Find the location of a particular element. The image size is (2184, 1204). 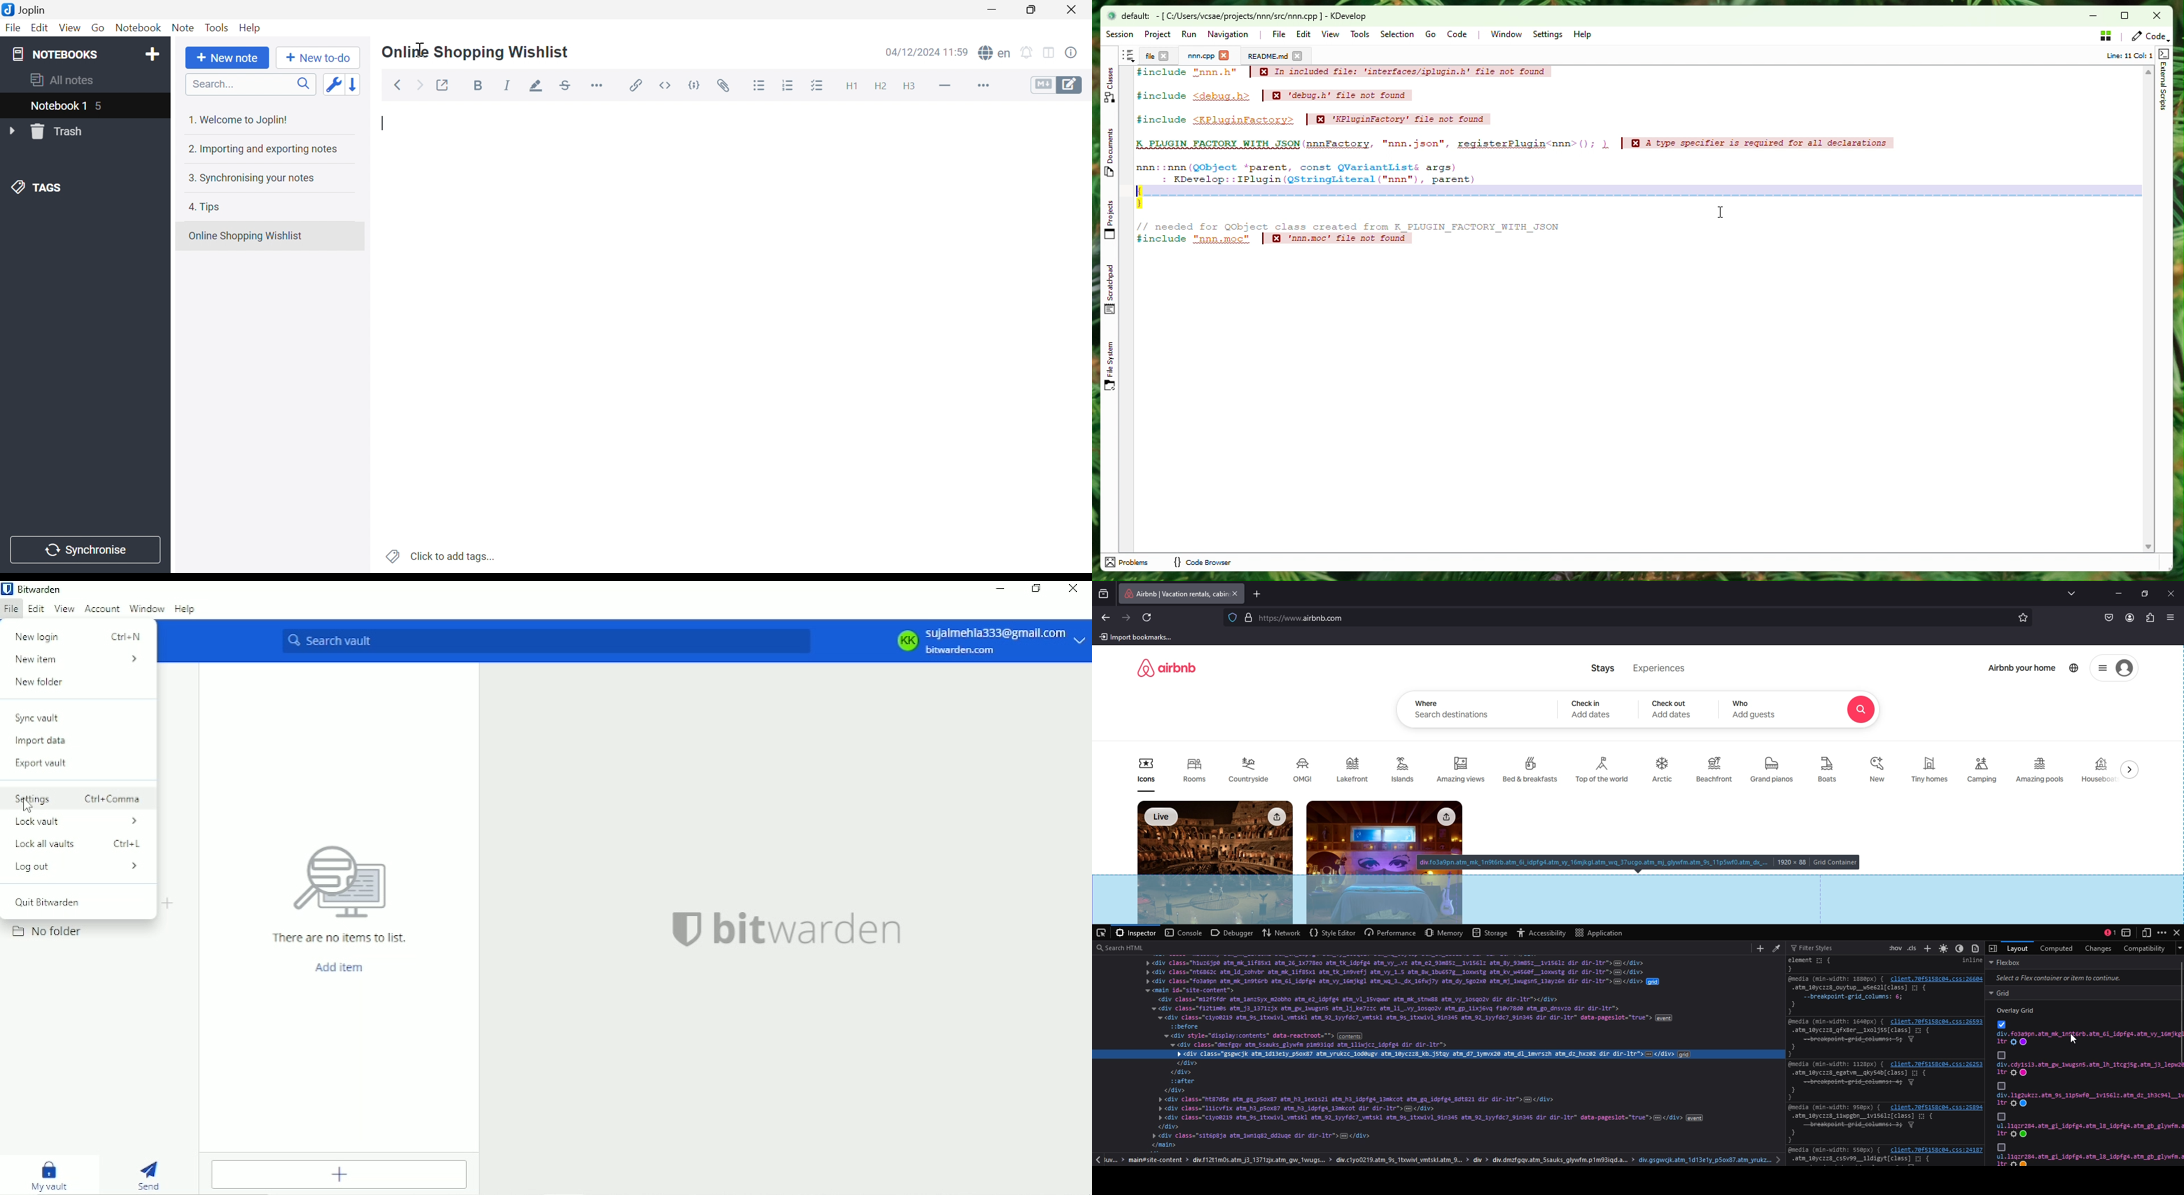

Help is located at coordinates (250, 27).